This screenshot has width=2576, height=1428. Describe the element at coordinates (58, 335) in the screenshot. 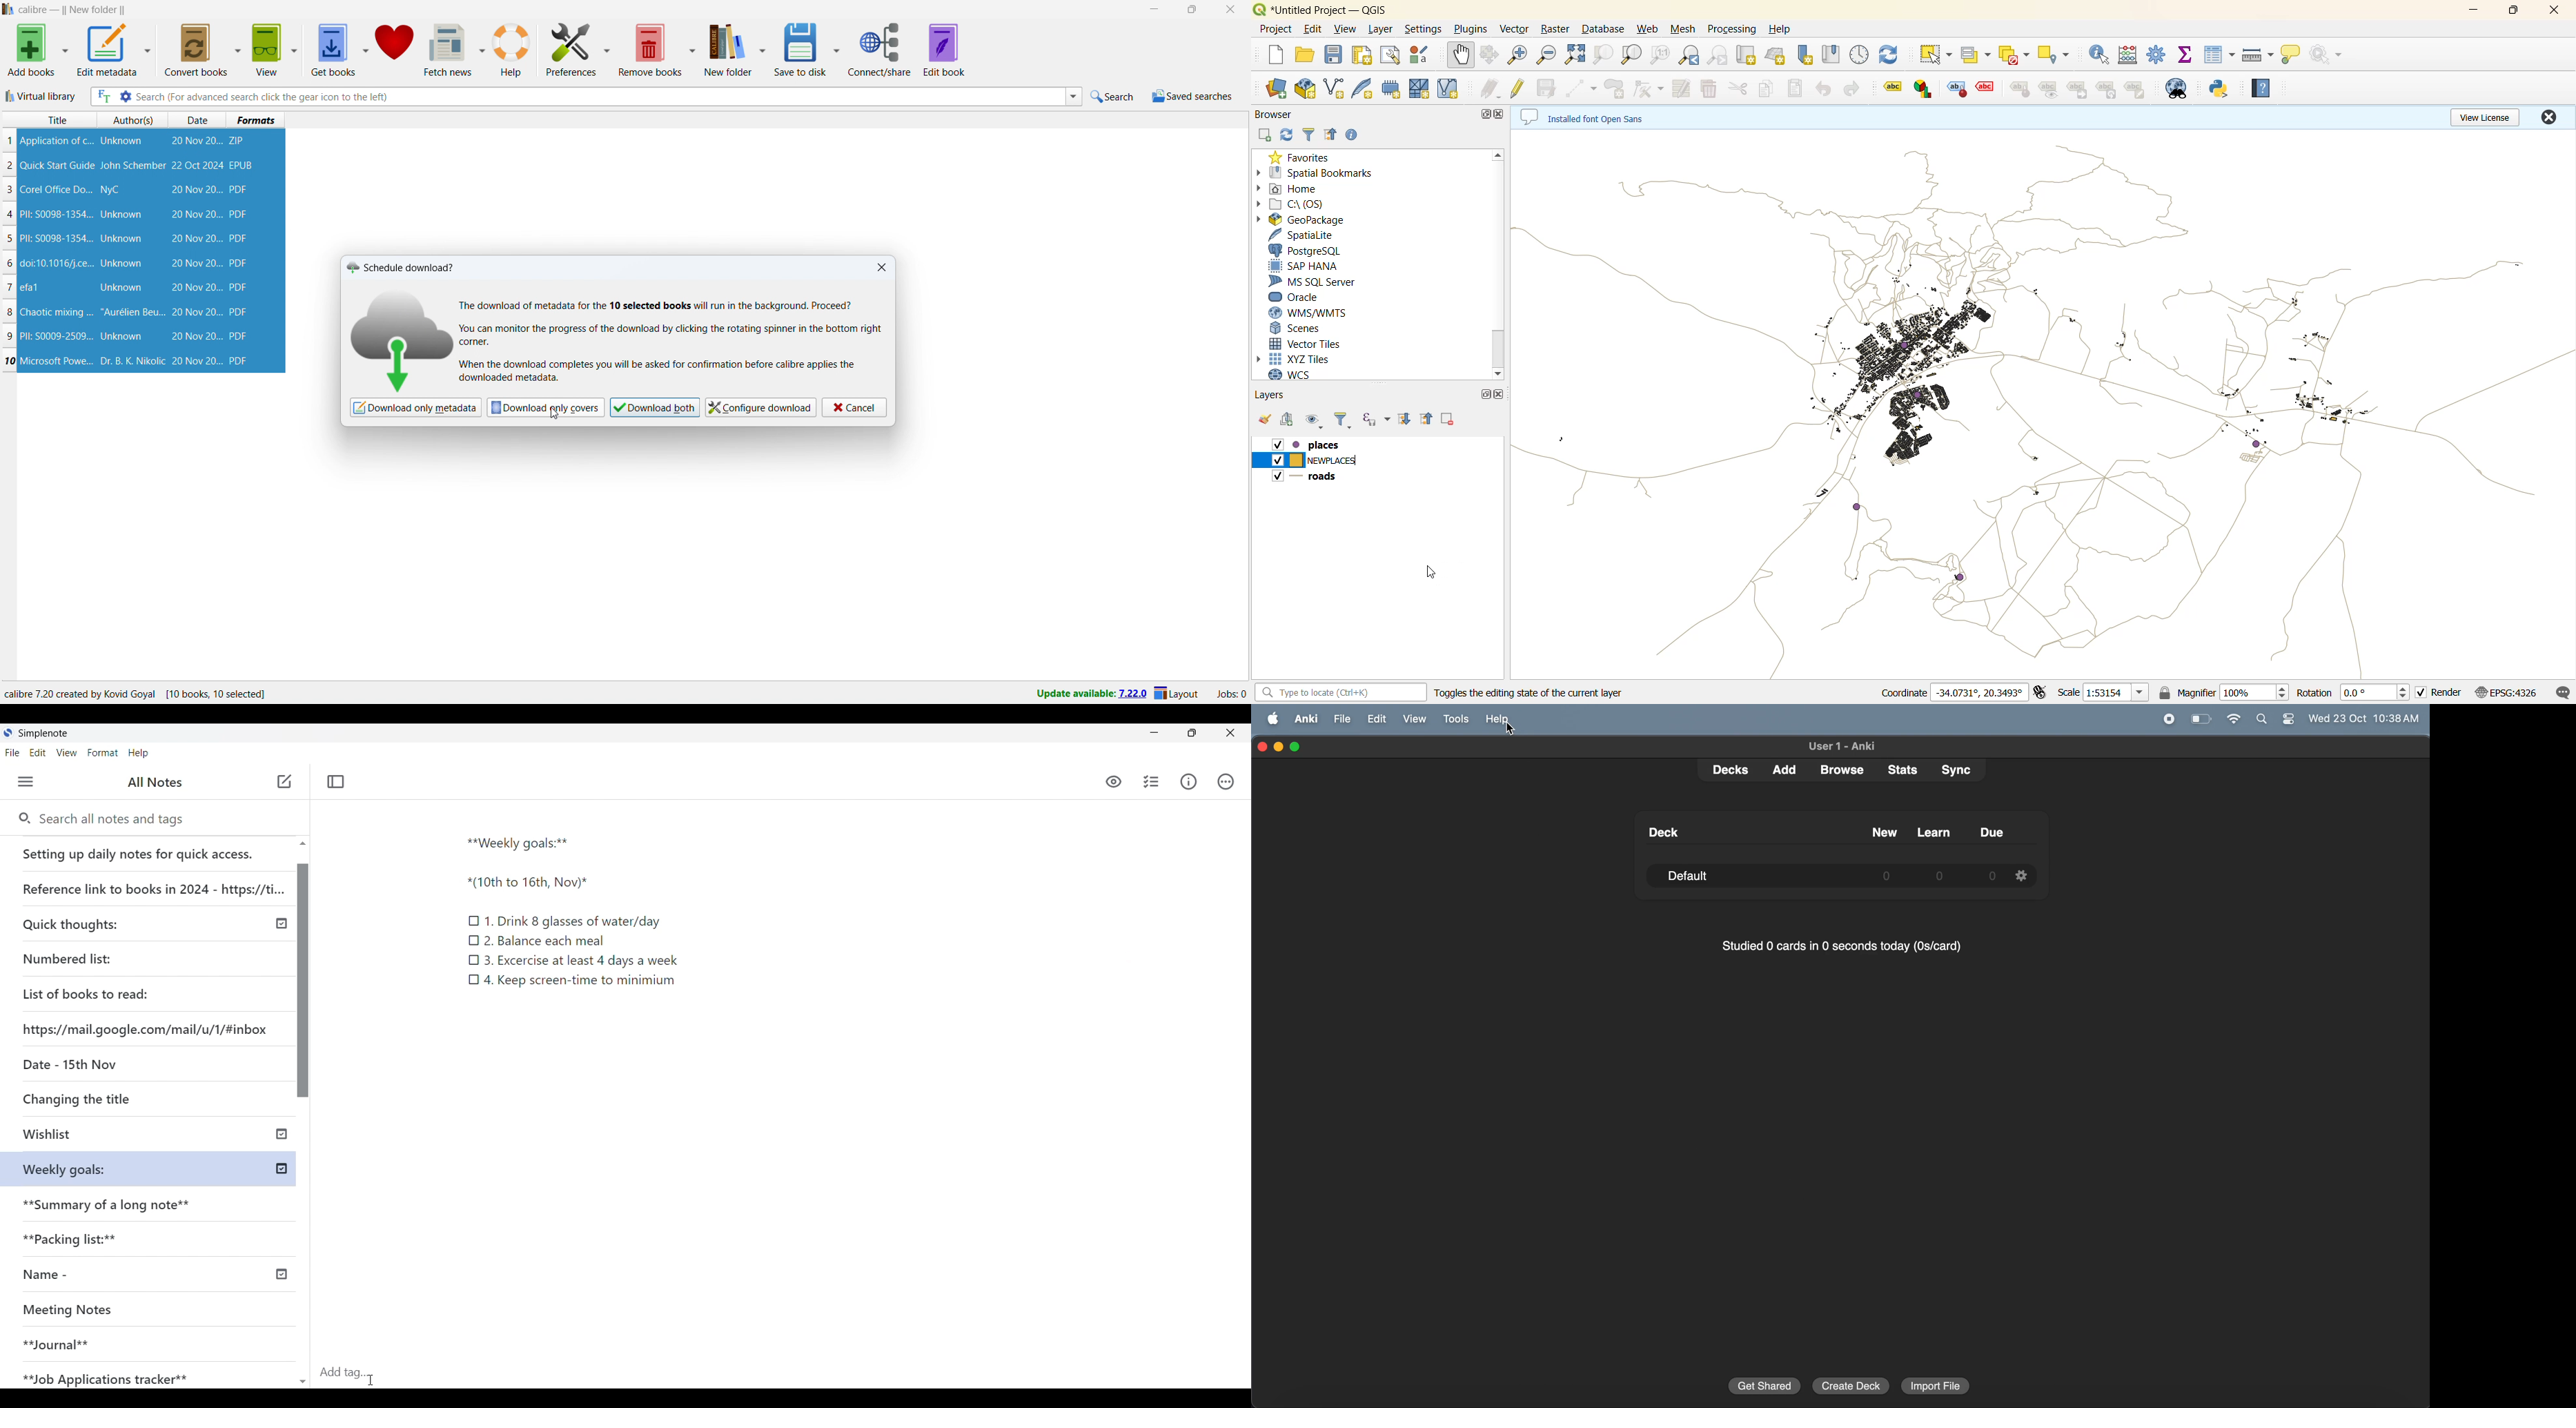

I see `PII: S0009-2509...` at that location.